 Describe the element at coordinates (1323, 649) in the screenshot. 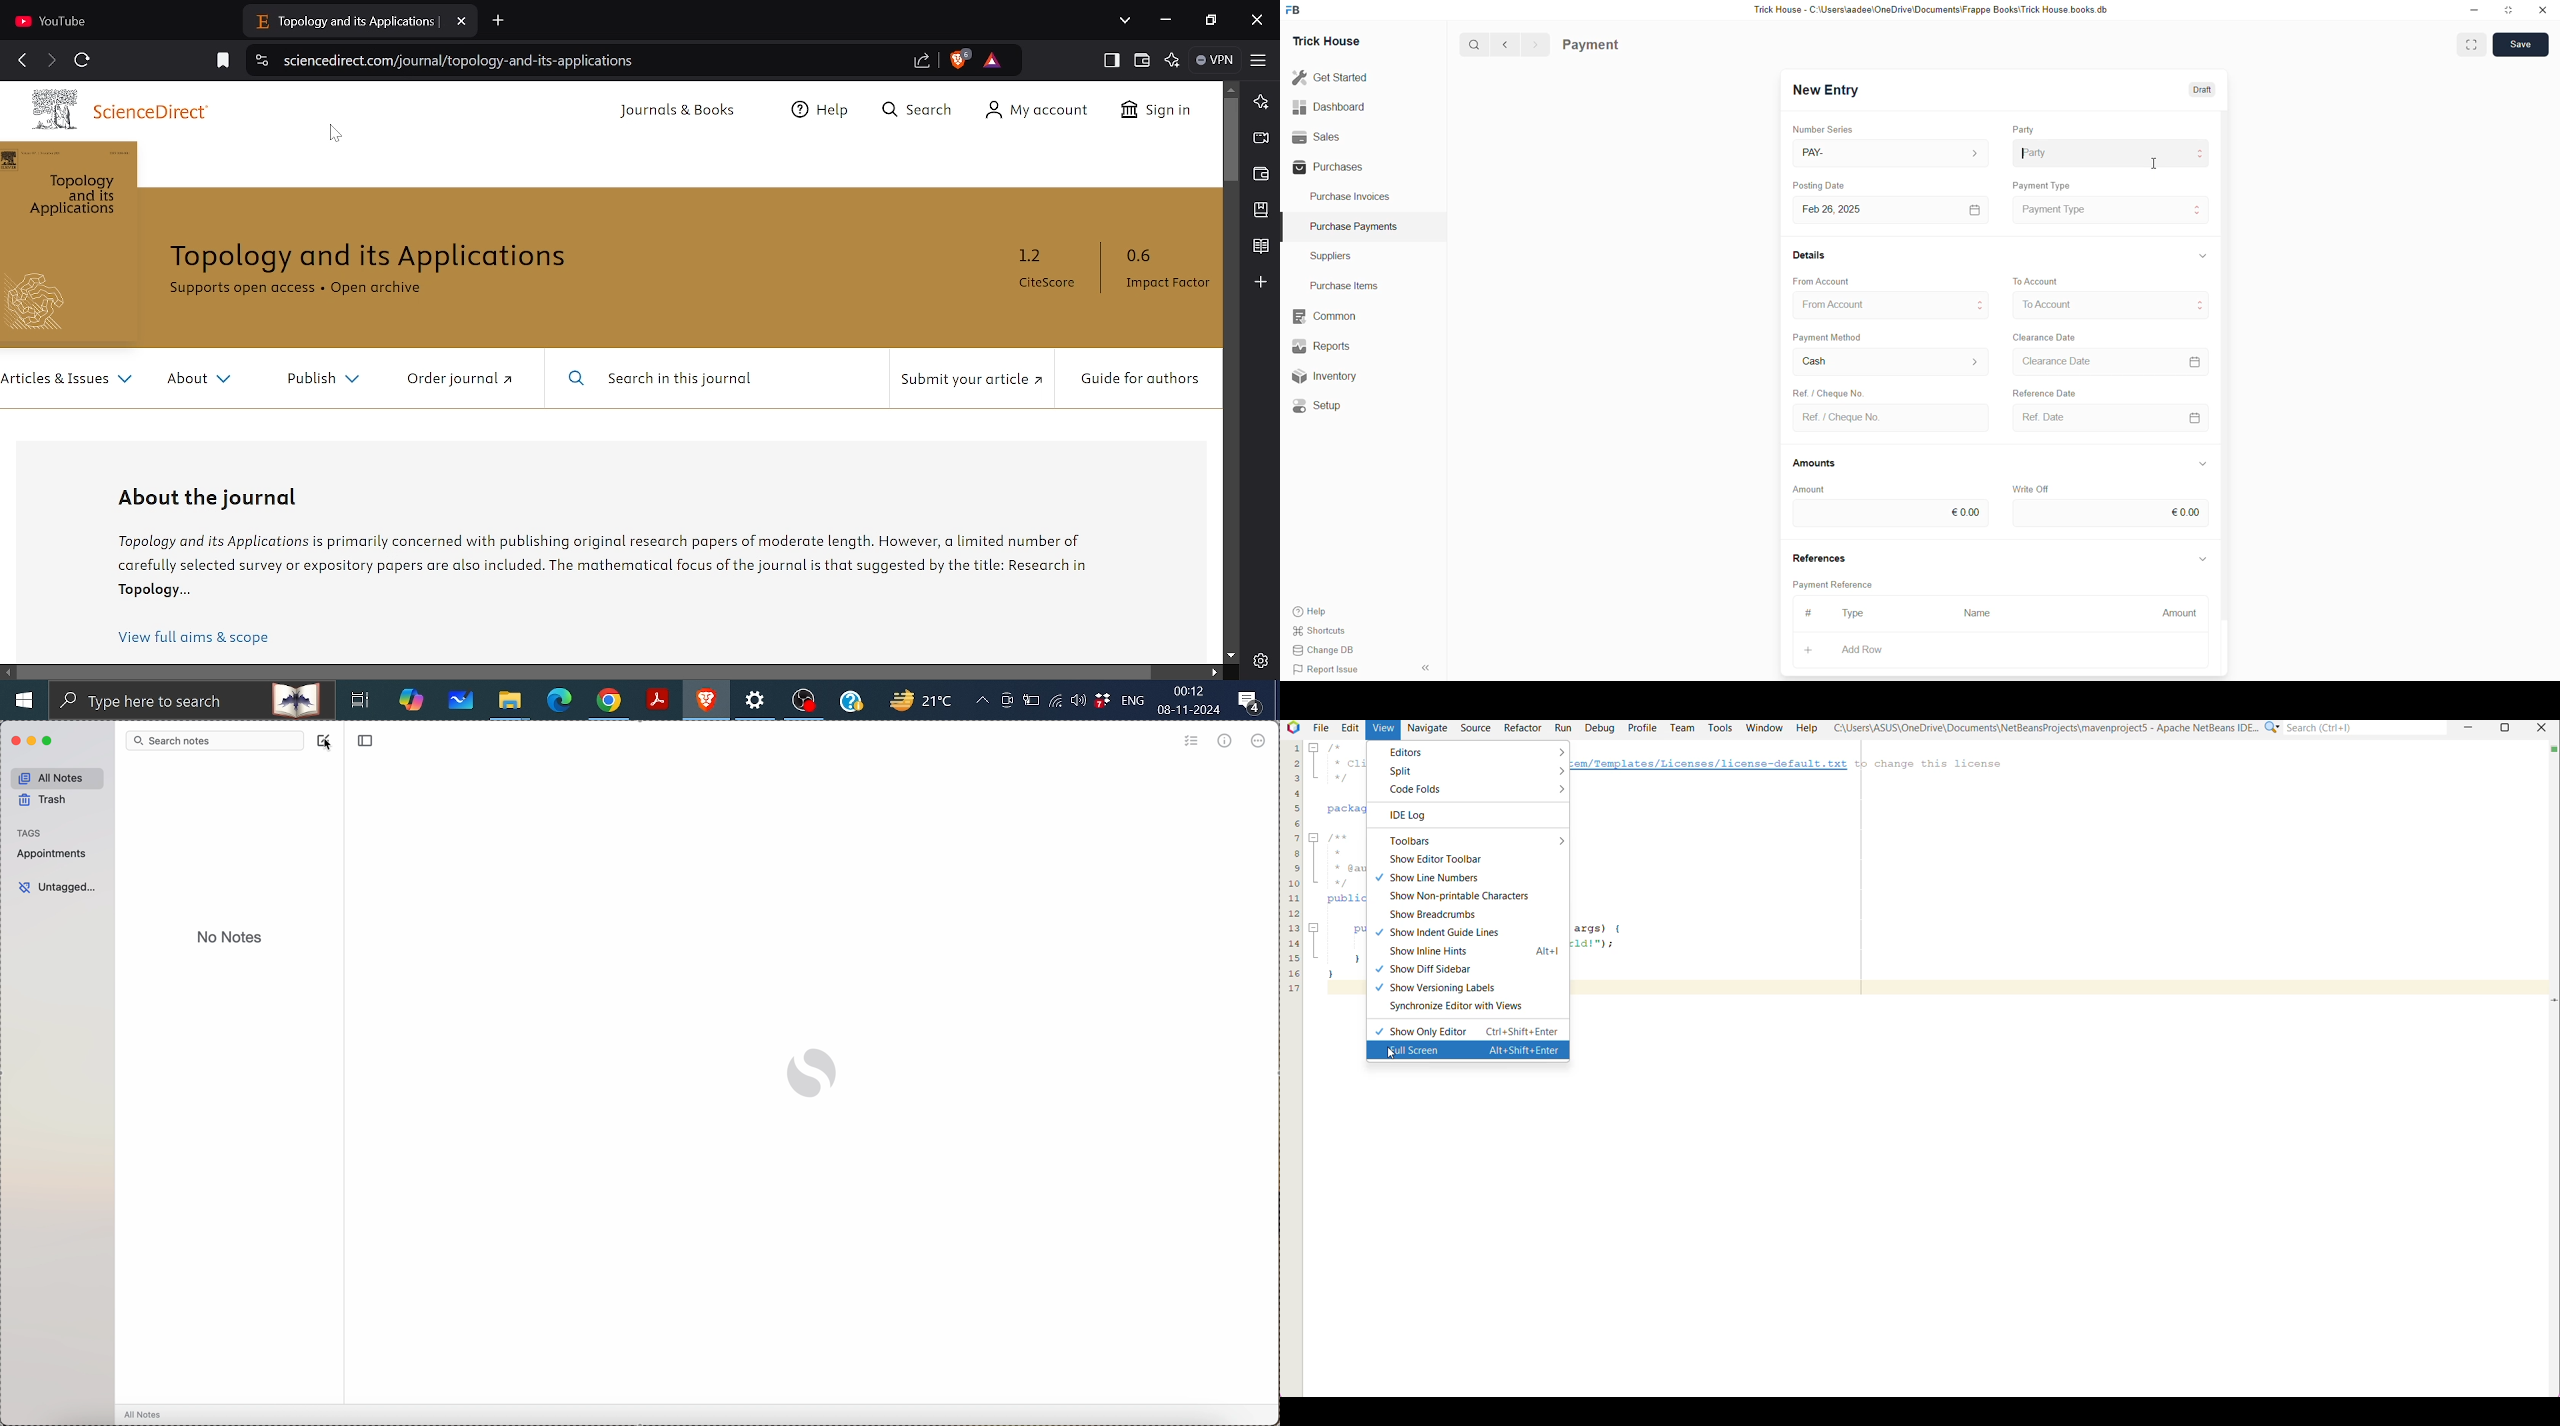

I see `Change DB` at that location.